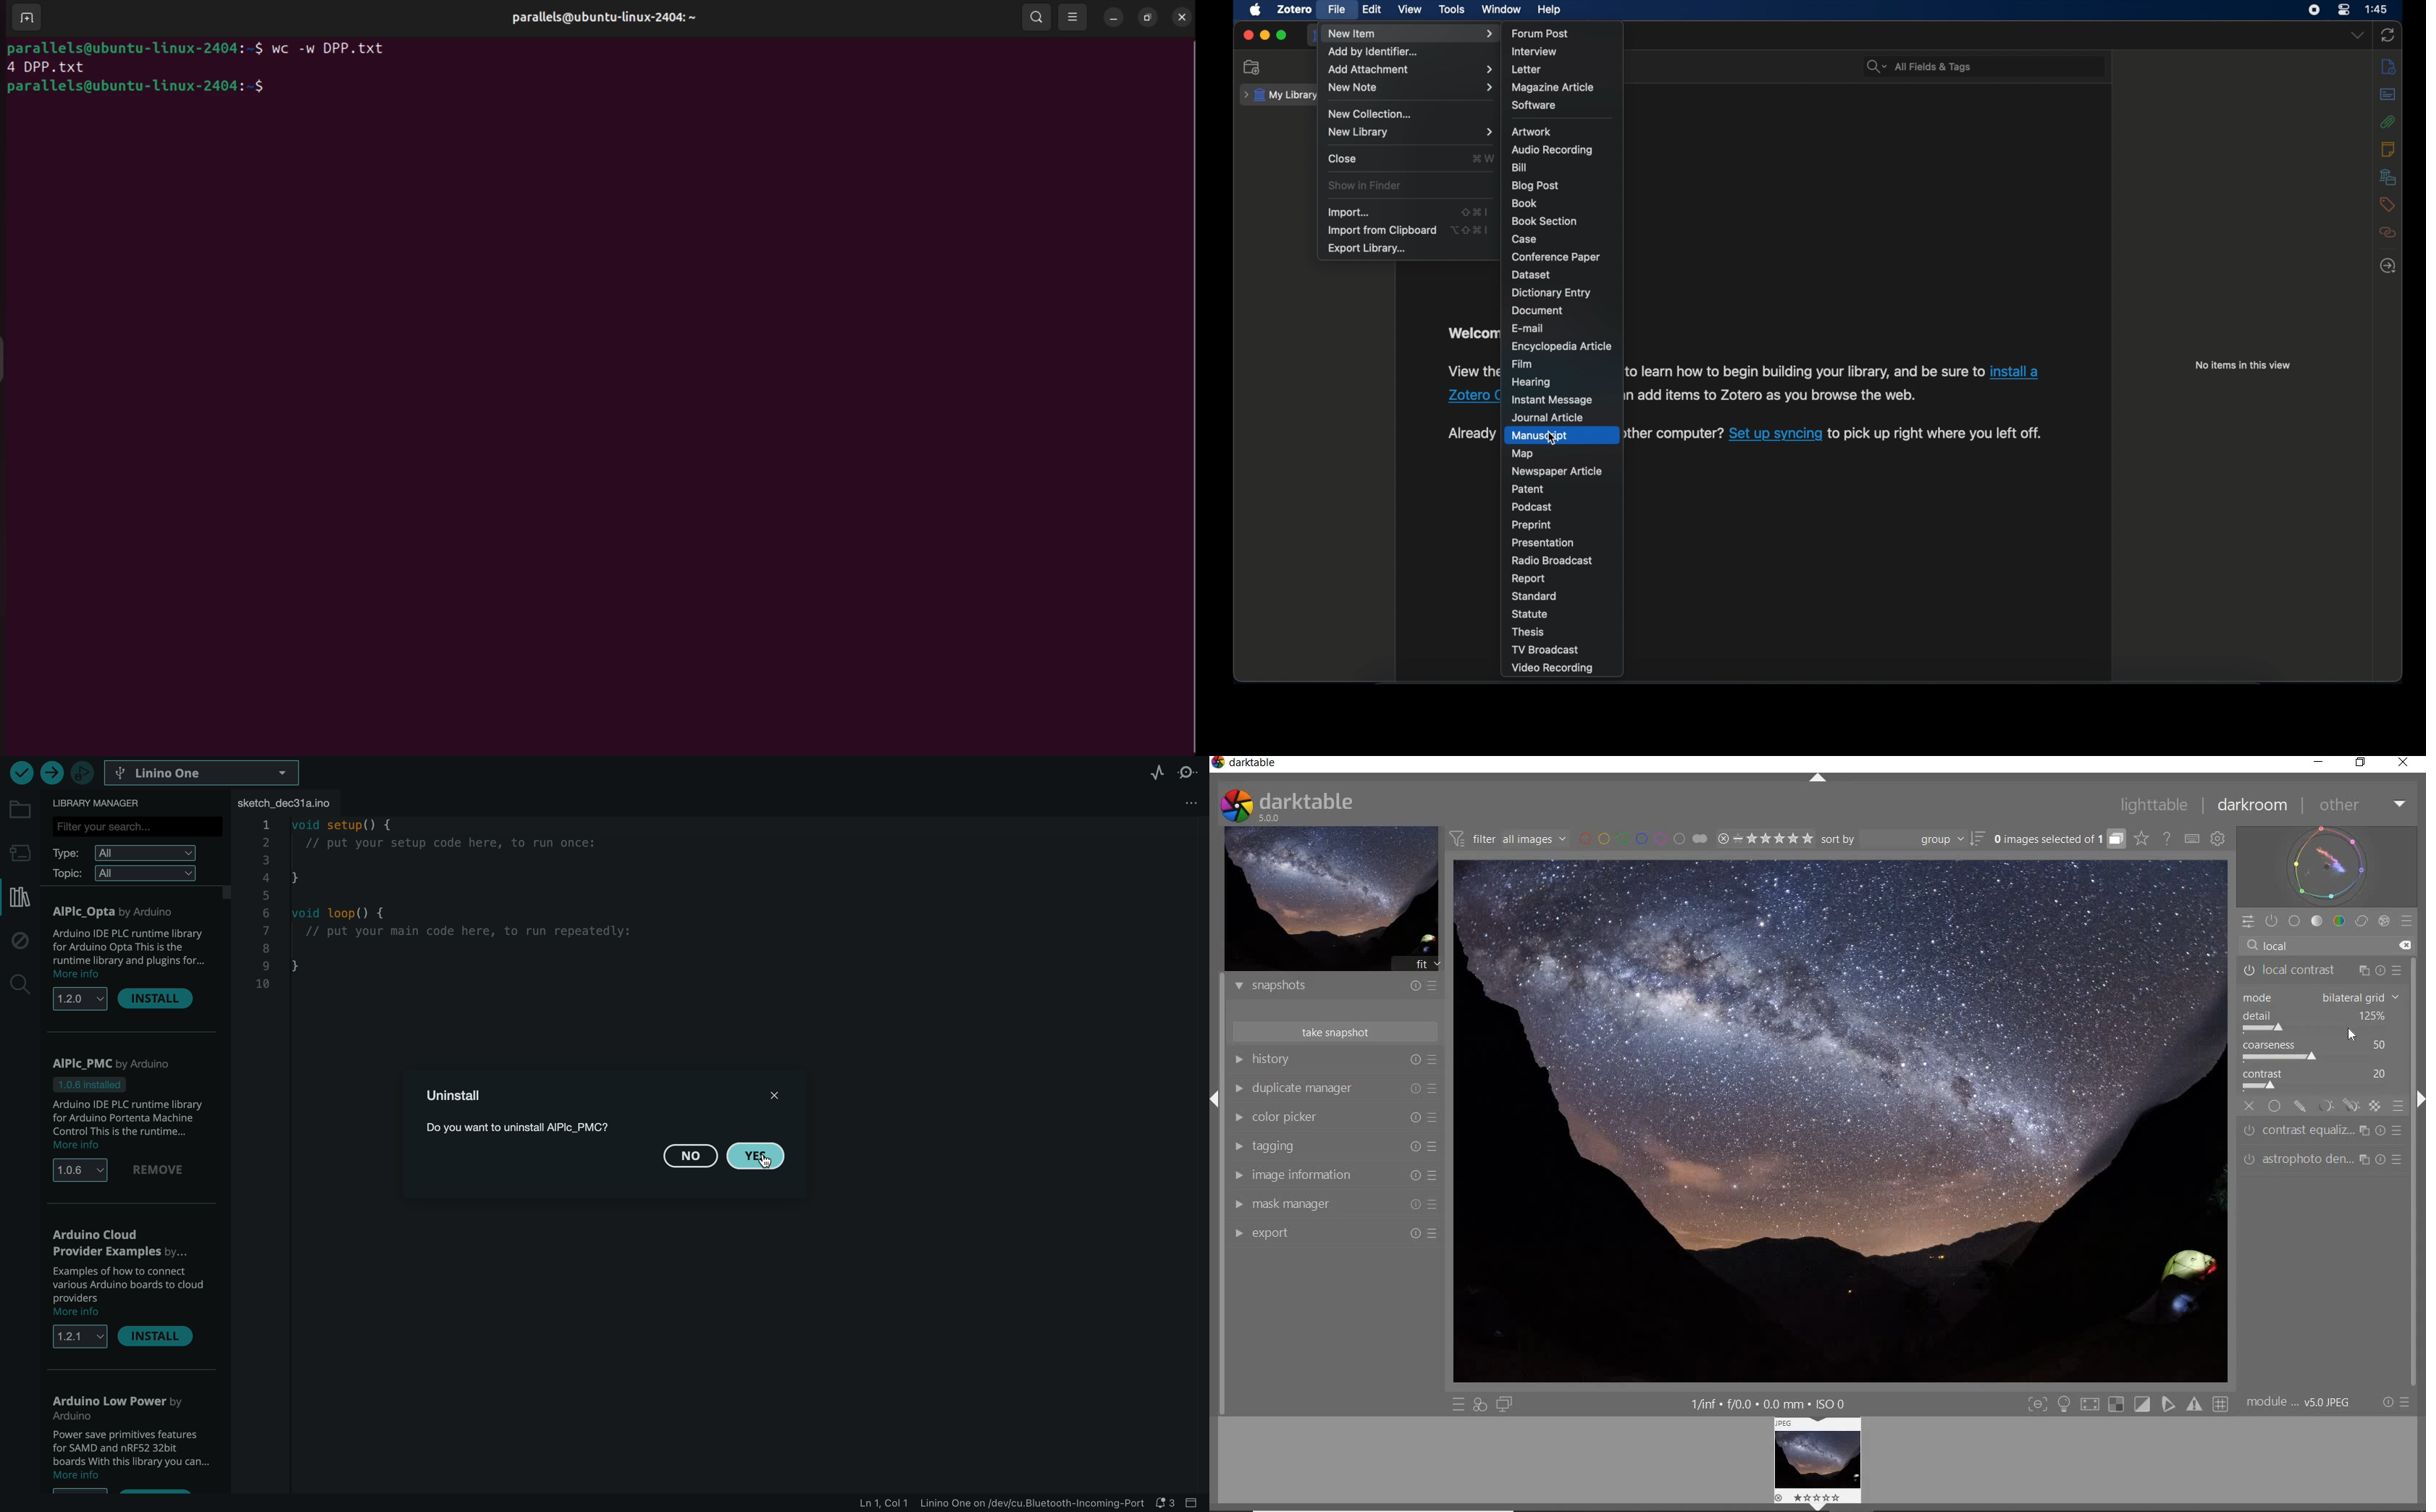 This screenshot has width=2436, height=1512. Describe the element at coordinates (1531, 507) in the screenshot. I see `podcast` at that location.